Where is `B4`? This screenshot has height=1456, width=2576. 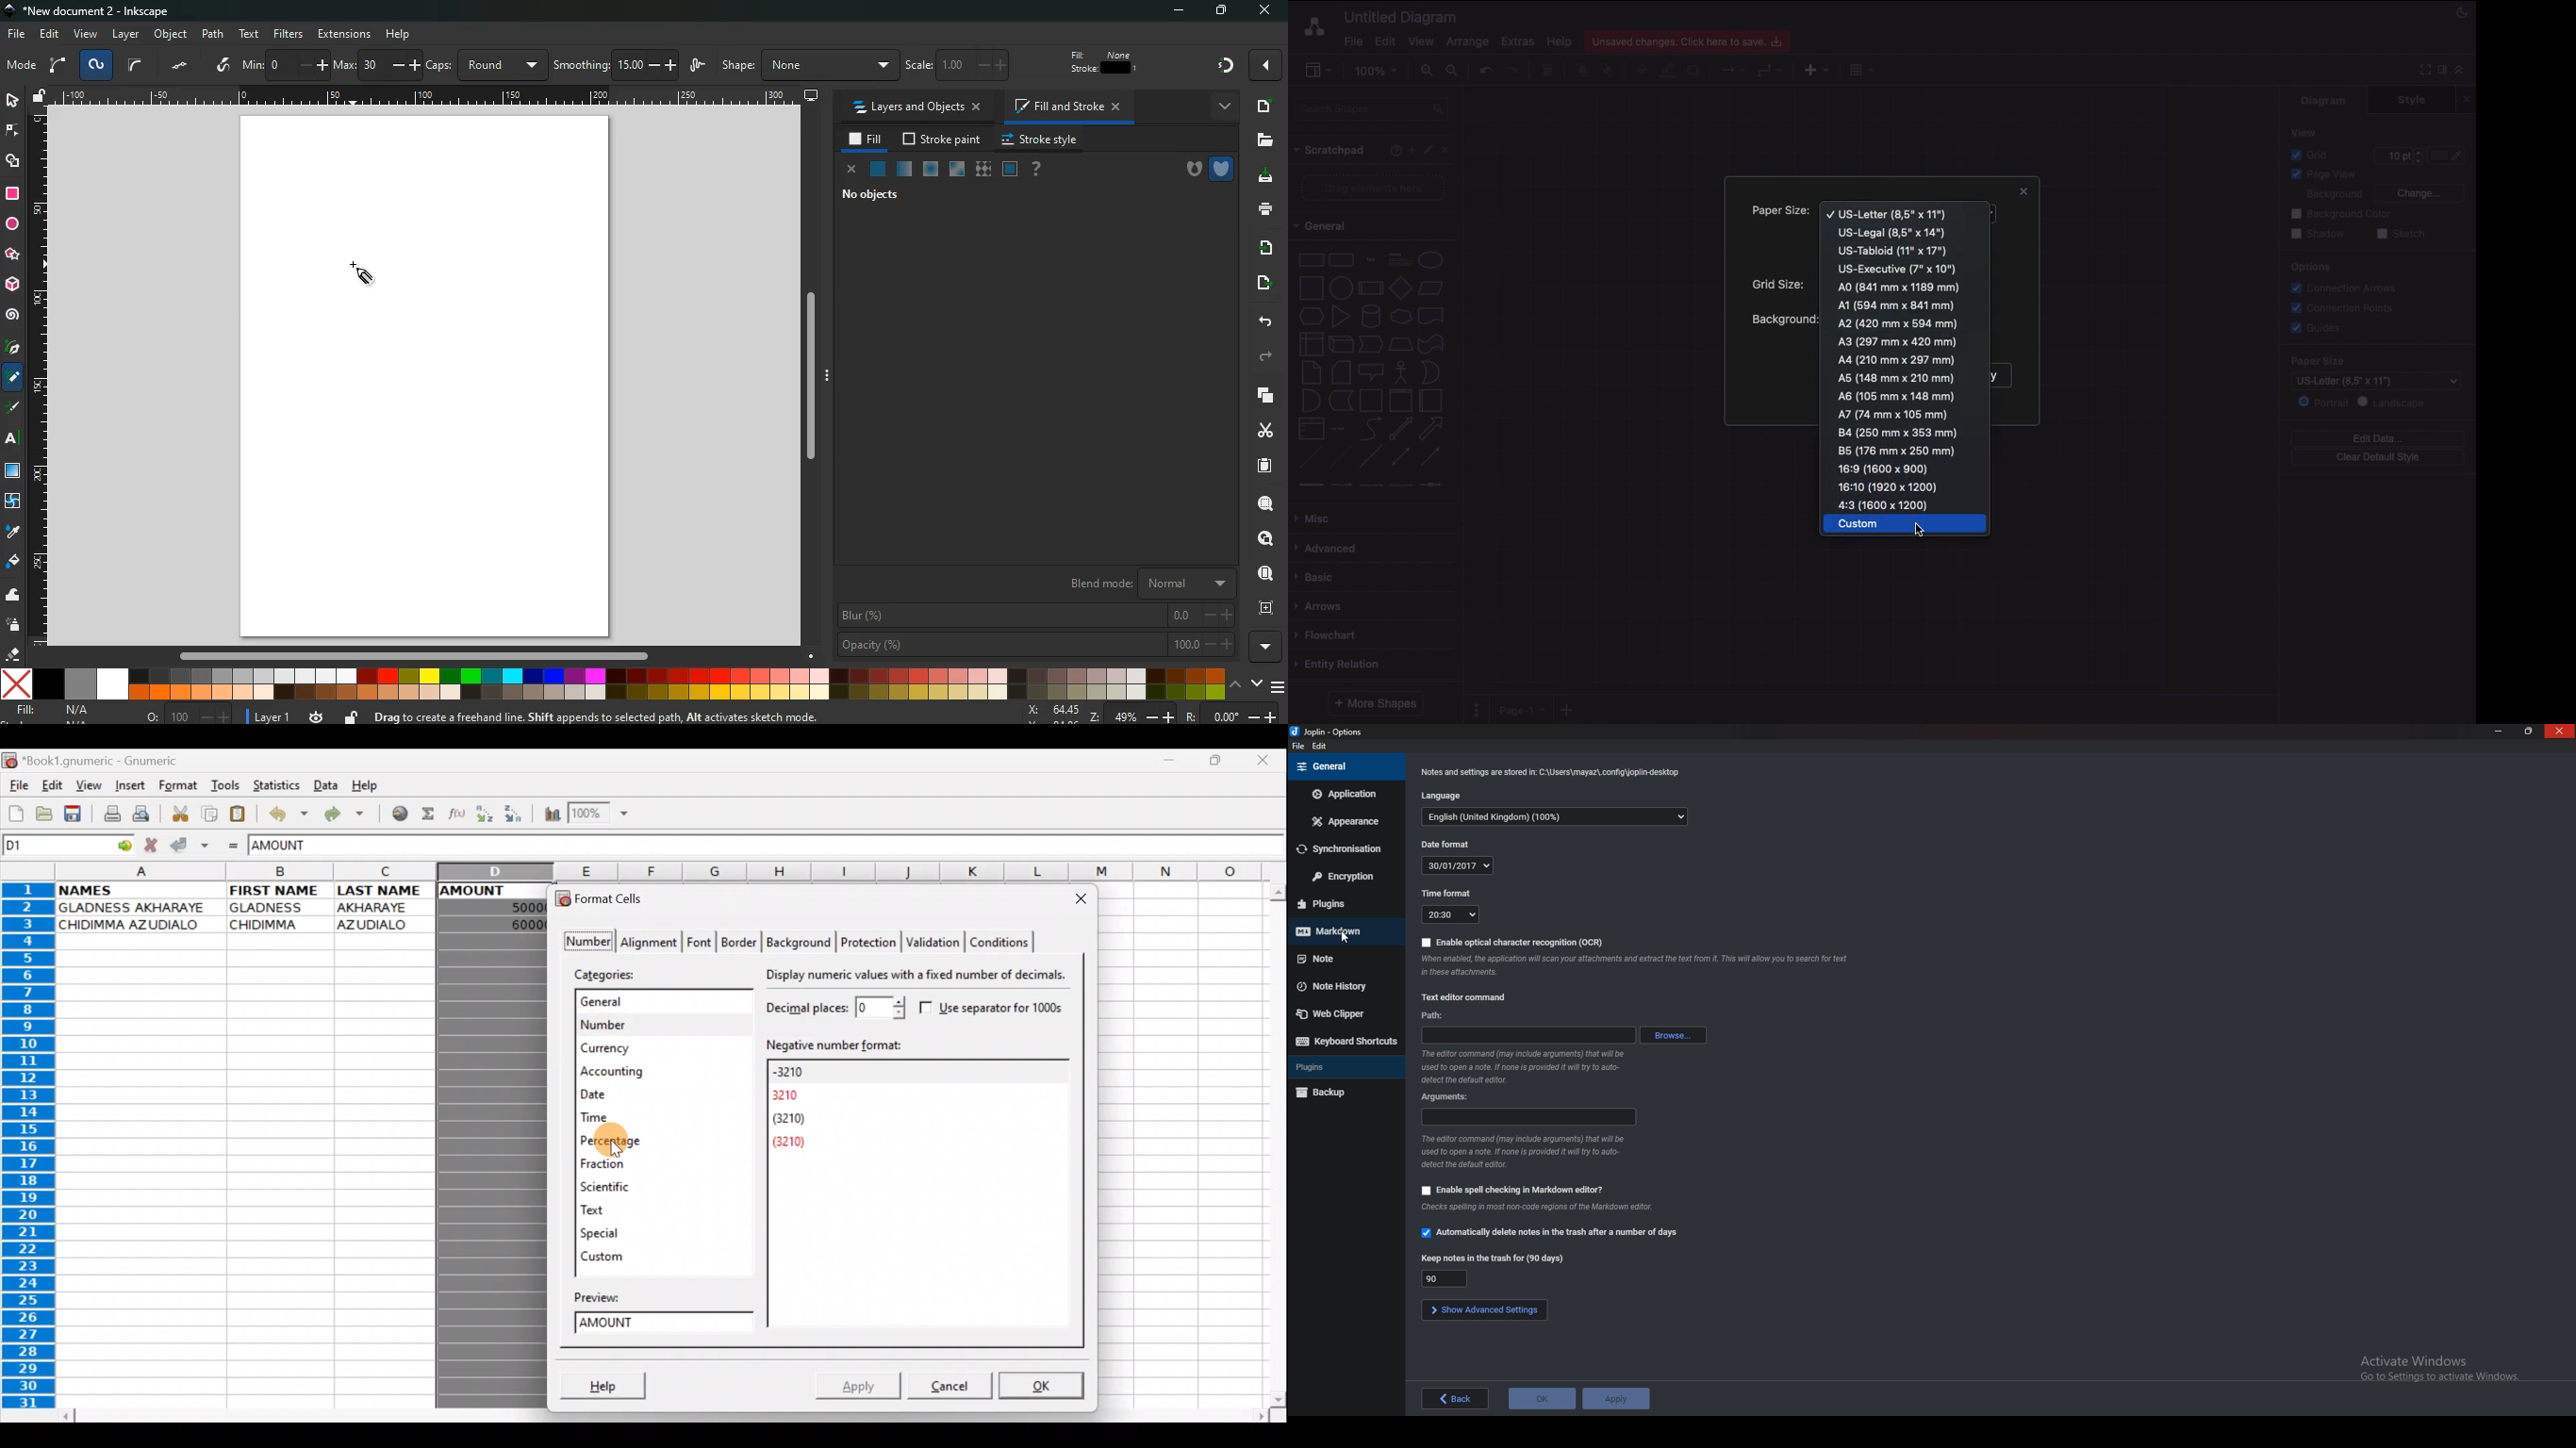 B4 is located at coordinates (1900, 433).